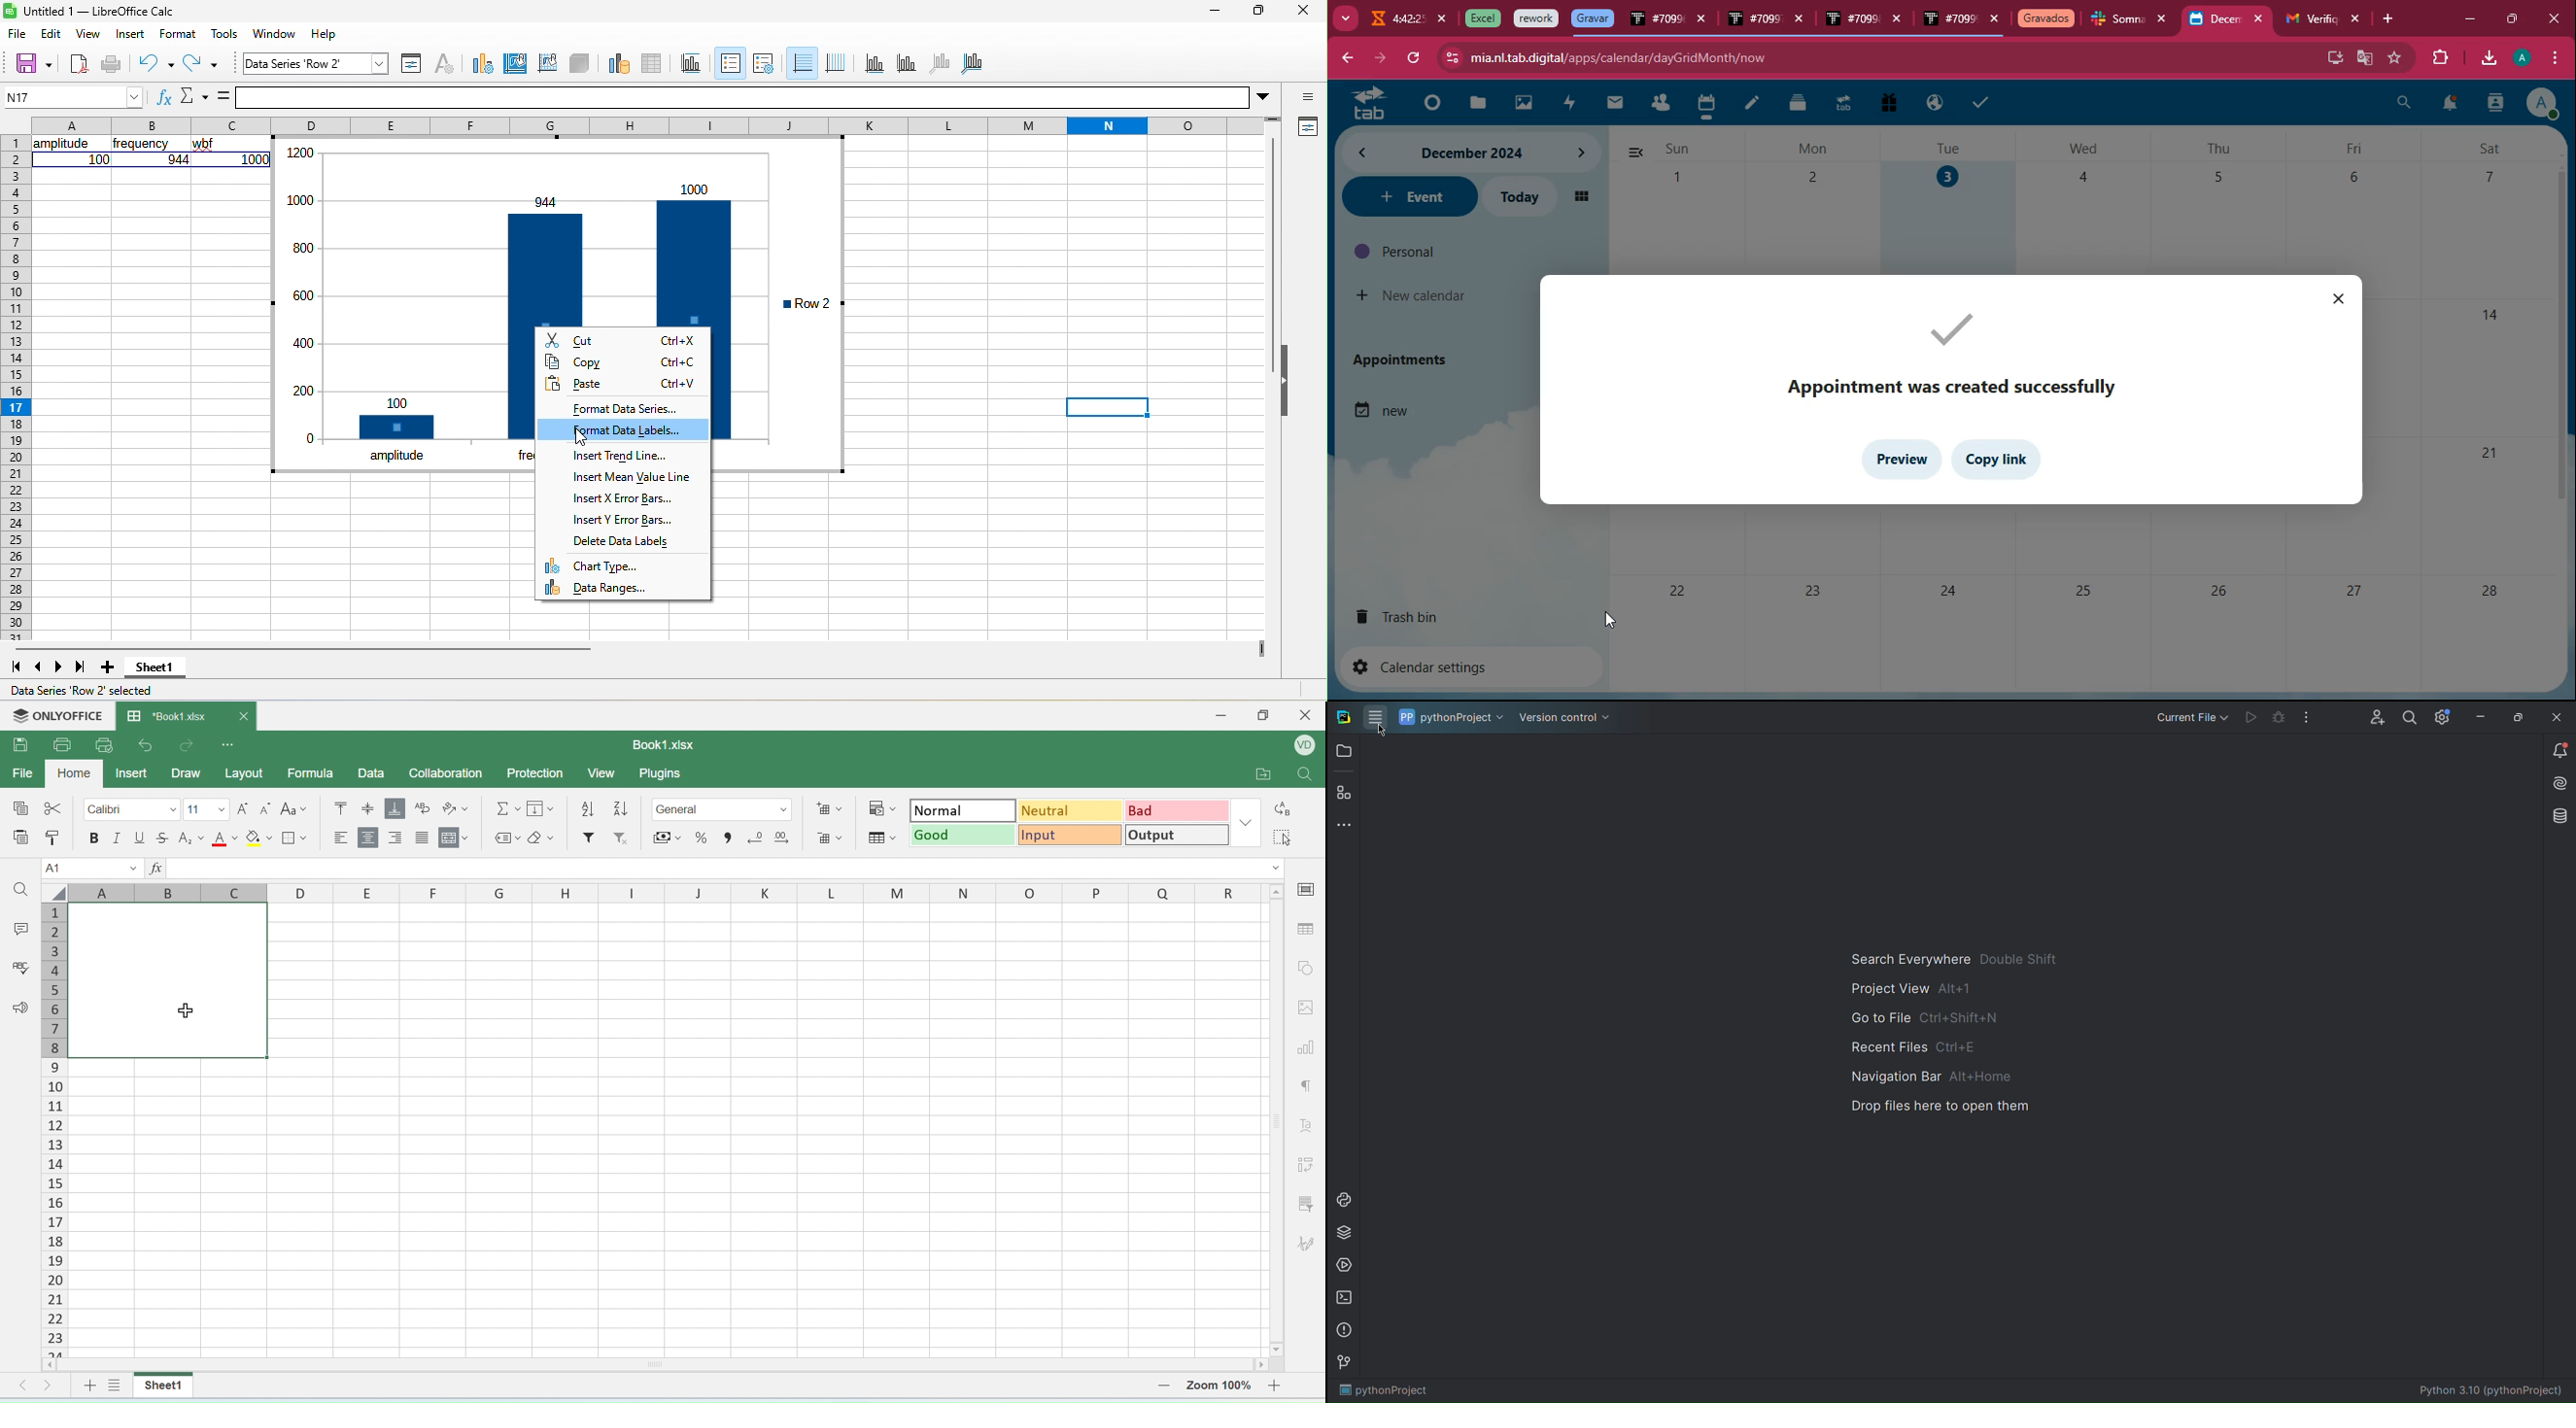  I want to click on sheet1, so click(162, 1386).